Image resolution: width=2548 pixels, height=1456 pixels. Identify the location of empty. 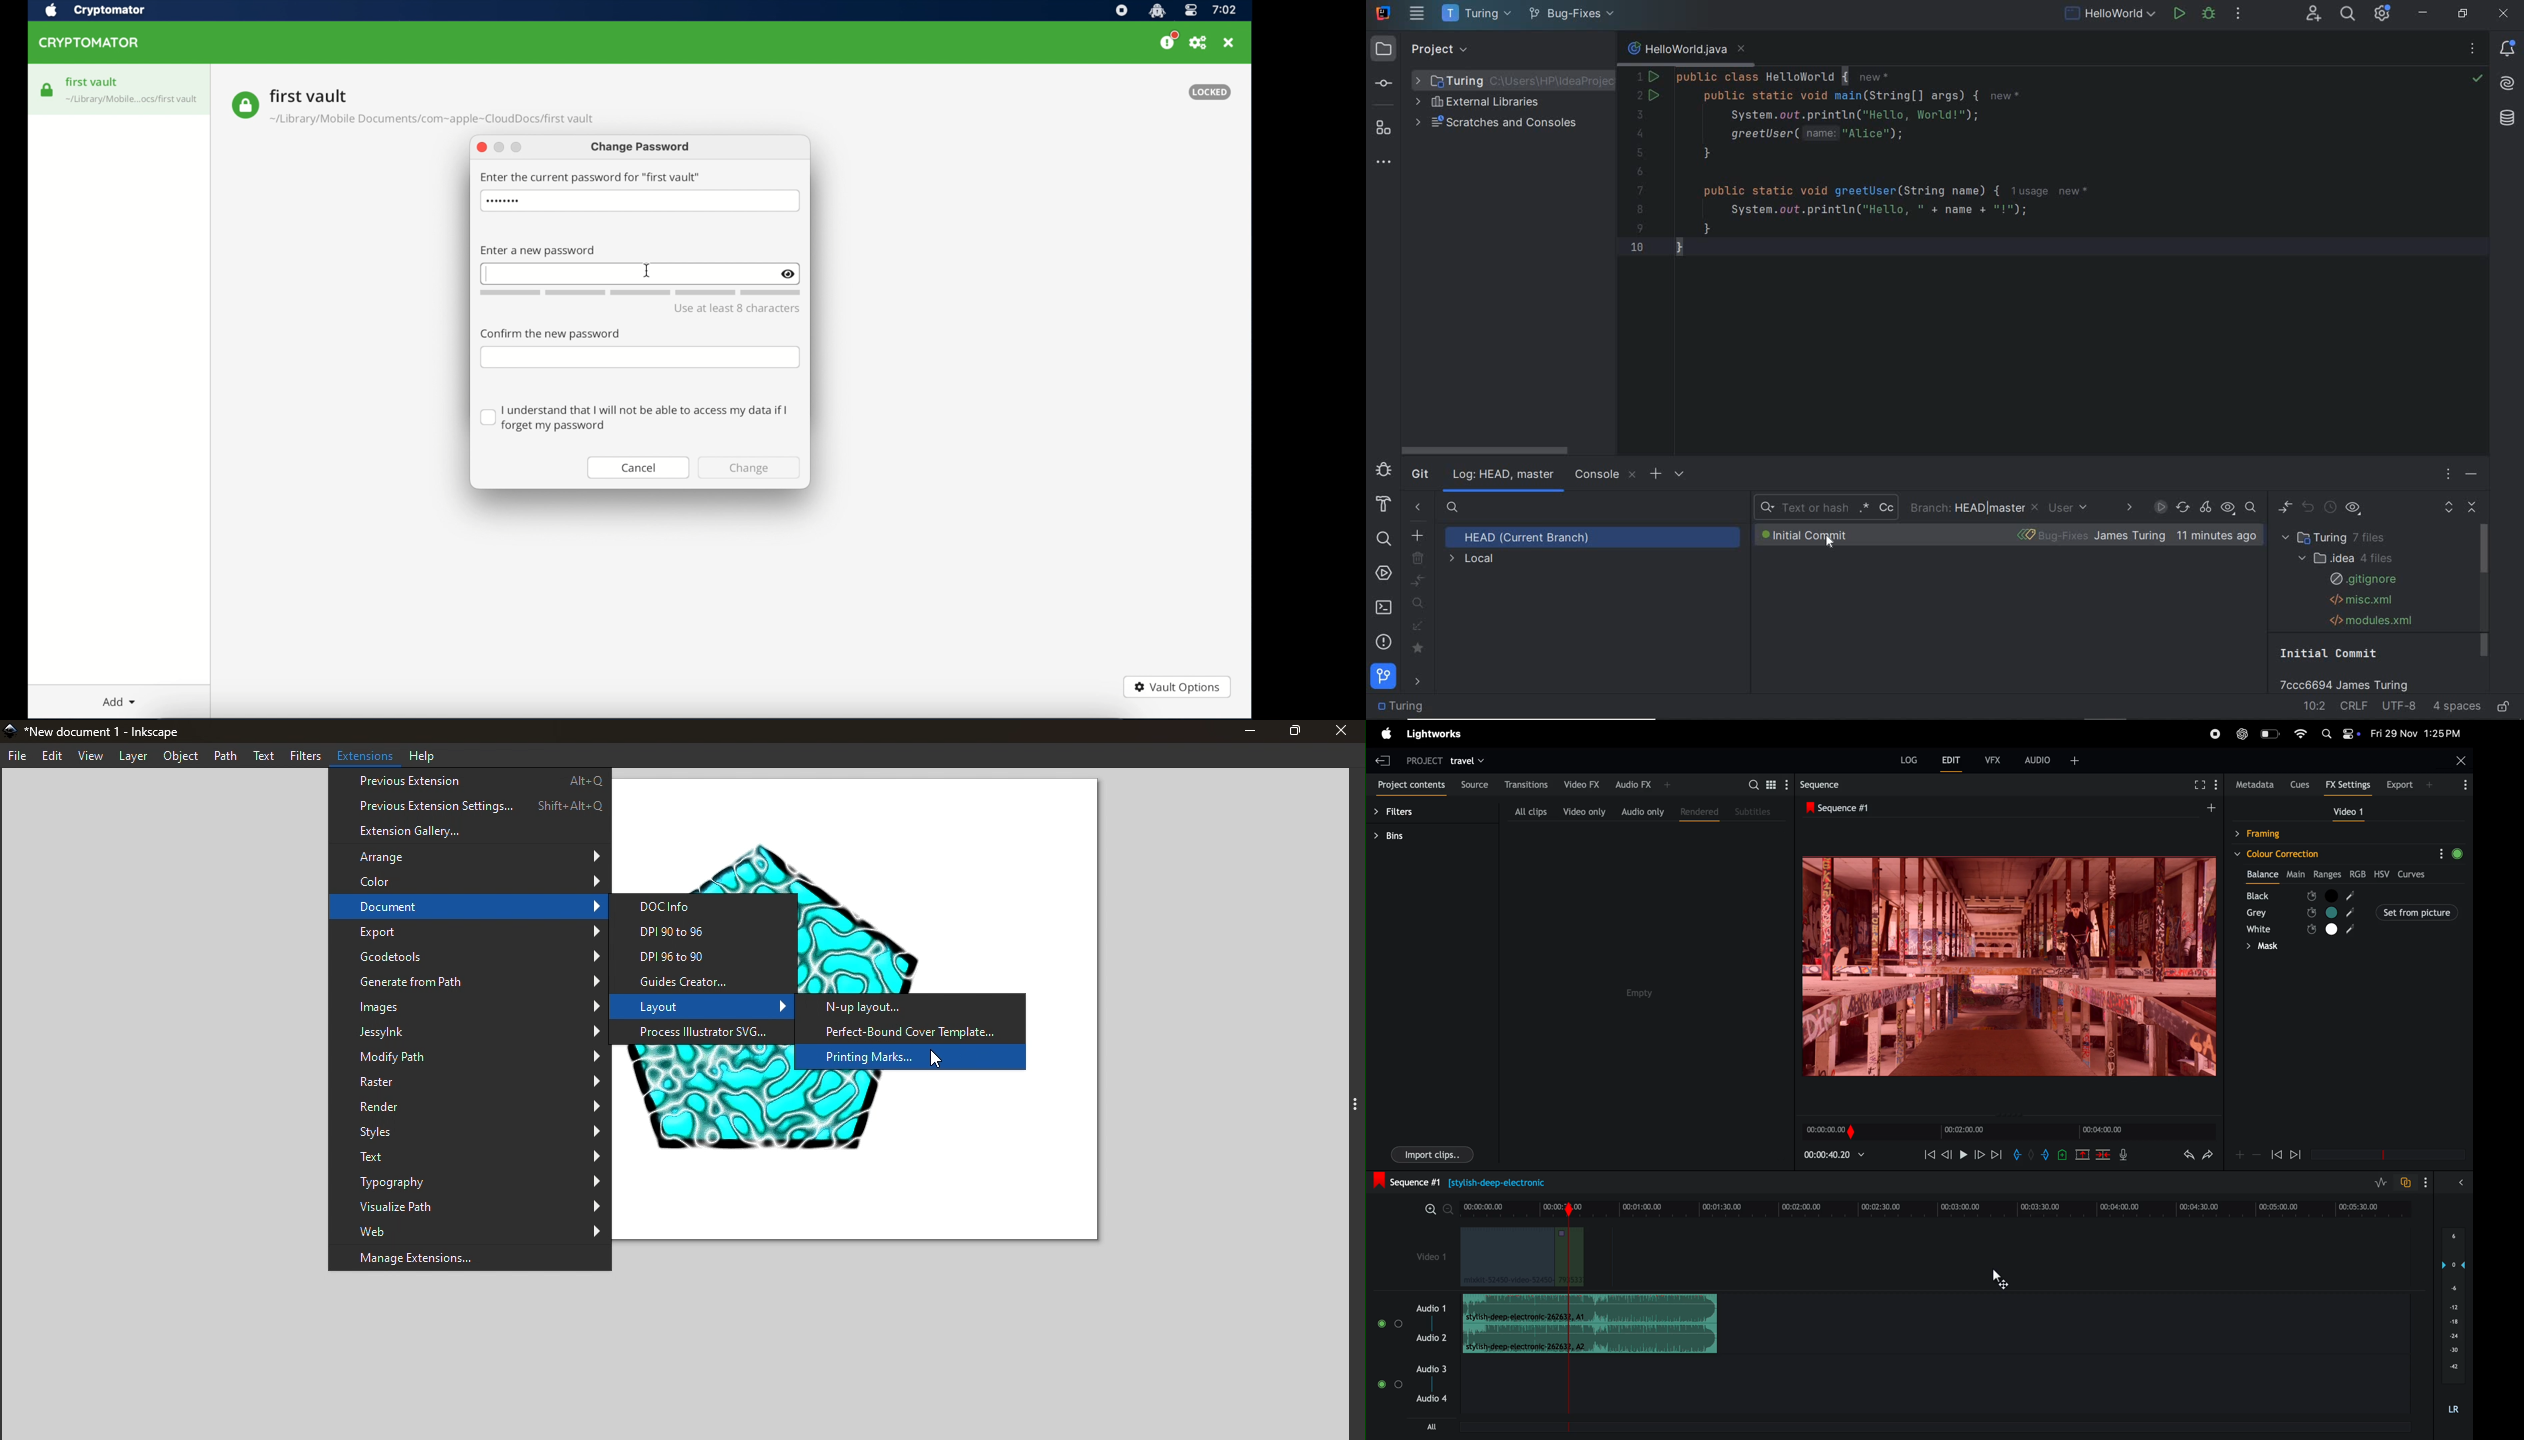
(1638, 994).